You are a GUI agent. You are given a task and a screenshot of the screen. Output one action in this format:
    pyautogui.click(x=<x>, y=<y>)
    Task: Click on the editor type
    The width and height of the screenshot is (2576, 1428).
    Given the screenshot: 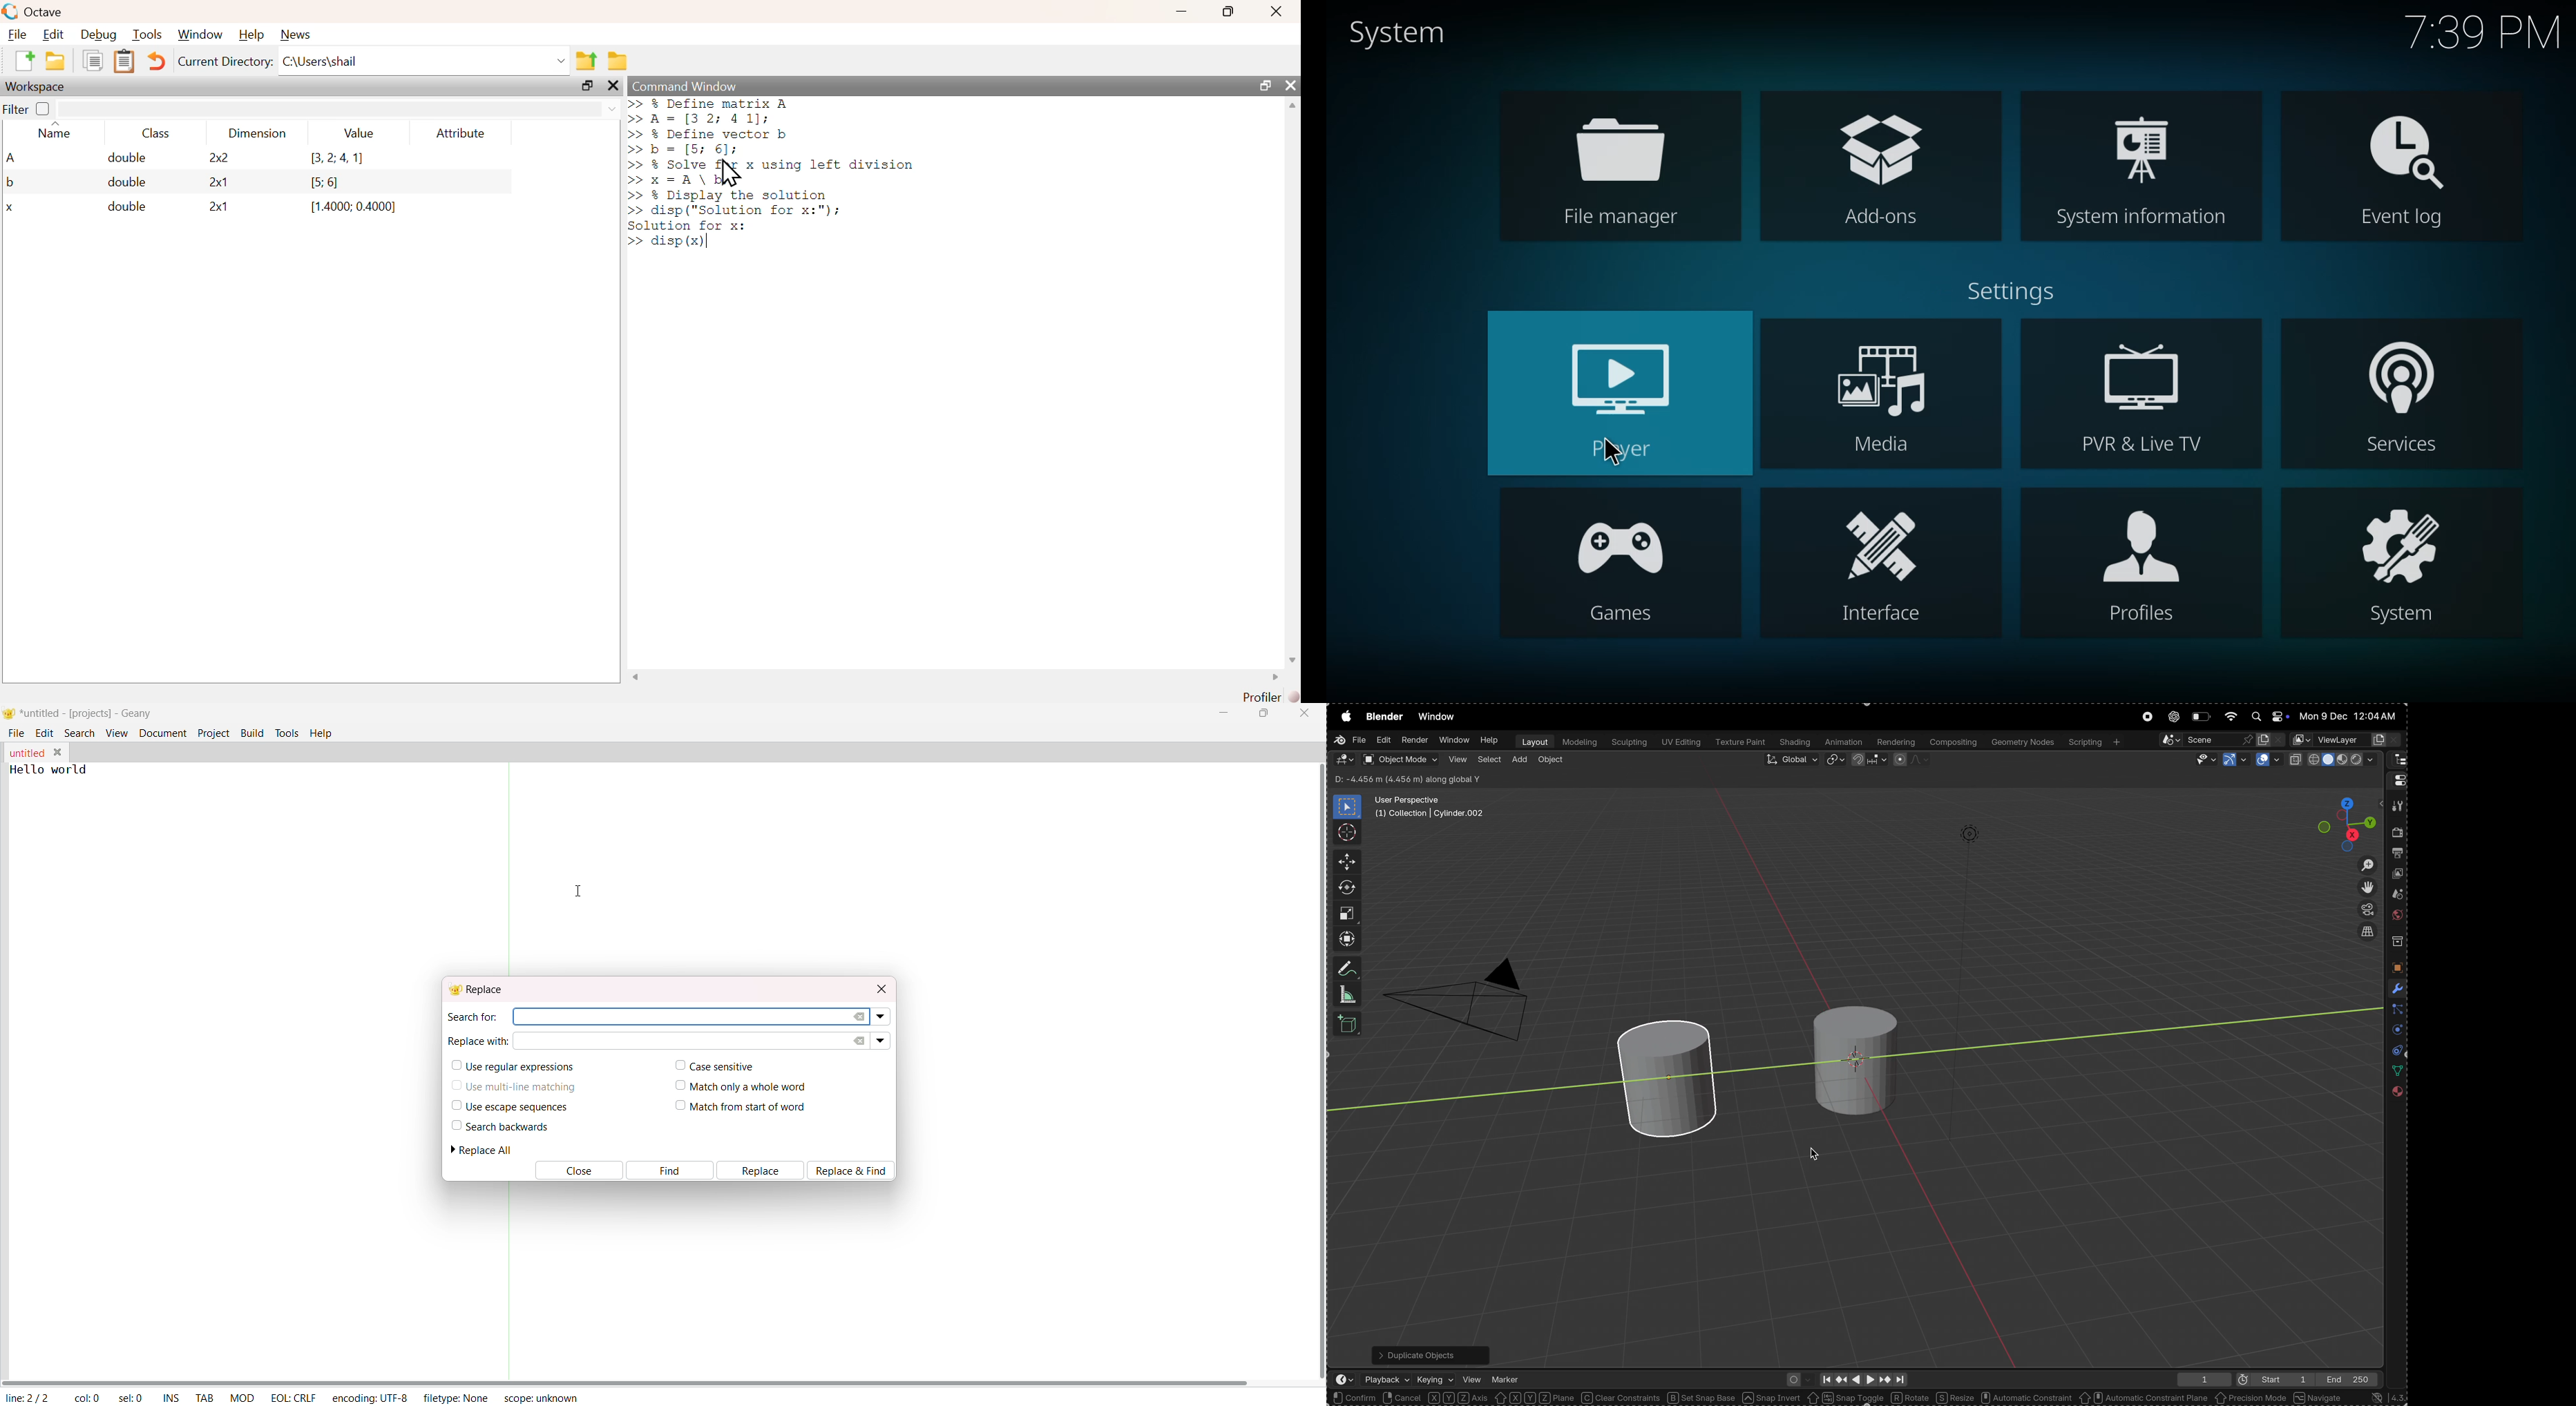 What is the action you would take?
    pyautogui.click(x=2397, y=760)
    